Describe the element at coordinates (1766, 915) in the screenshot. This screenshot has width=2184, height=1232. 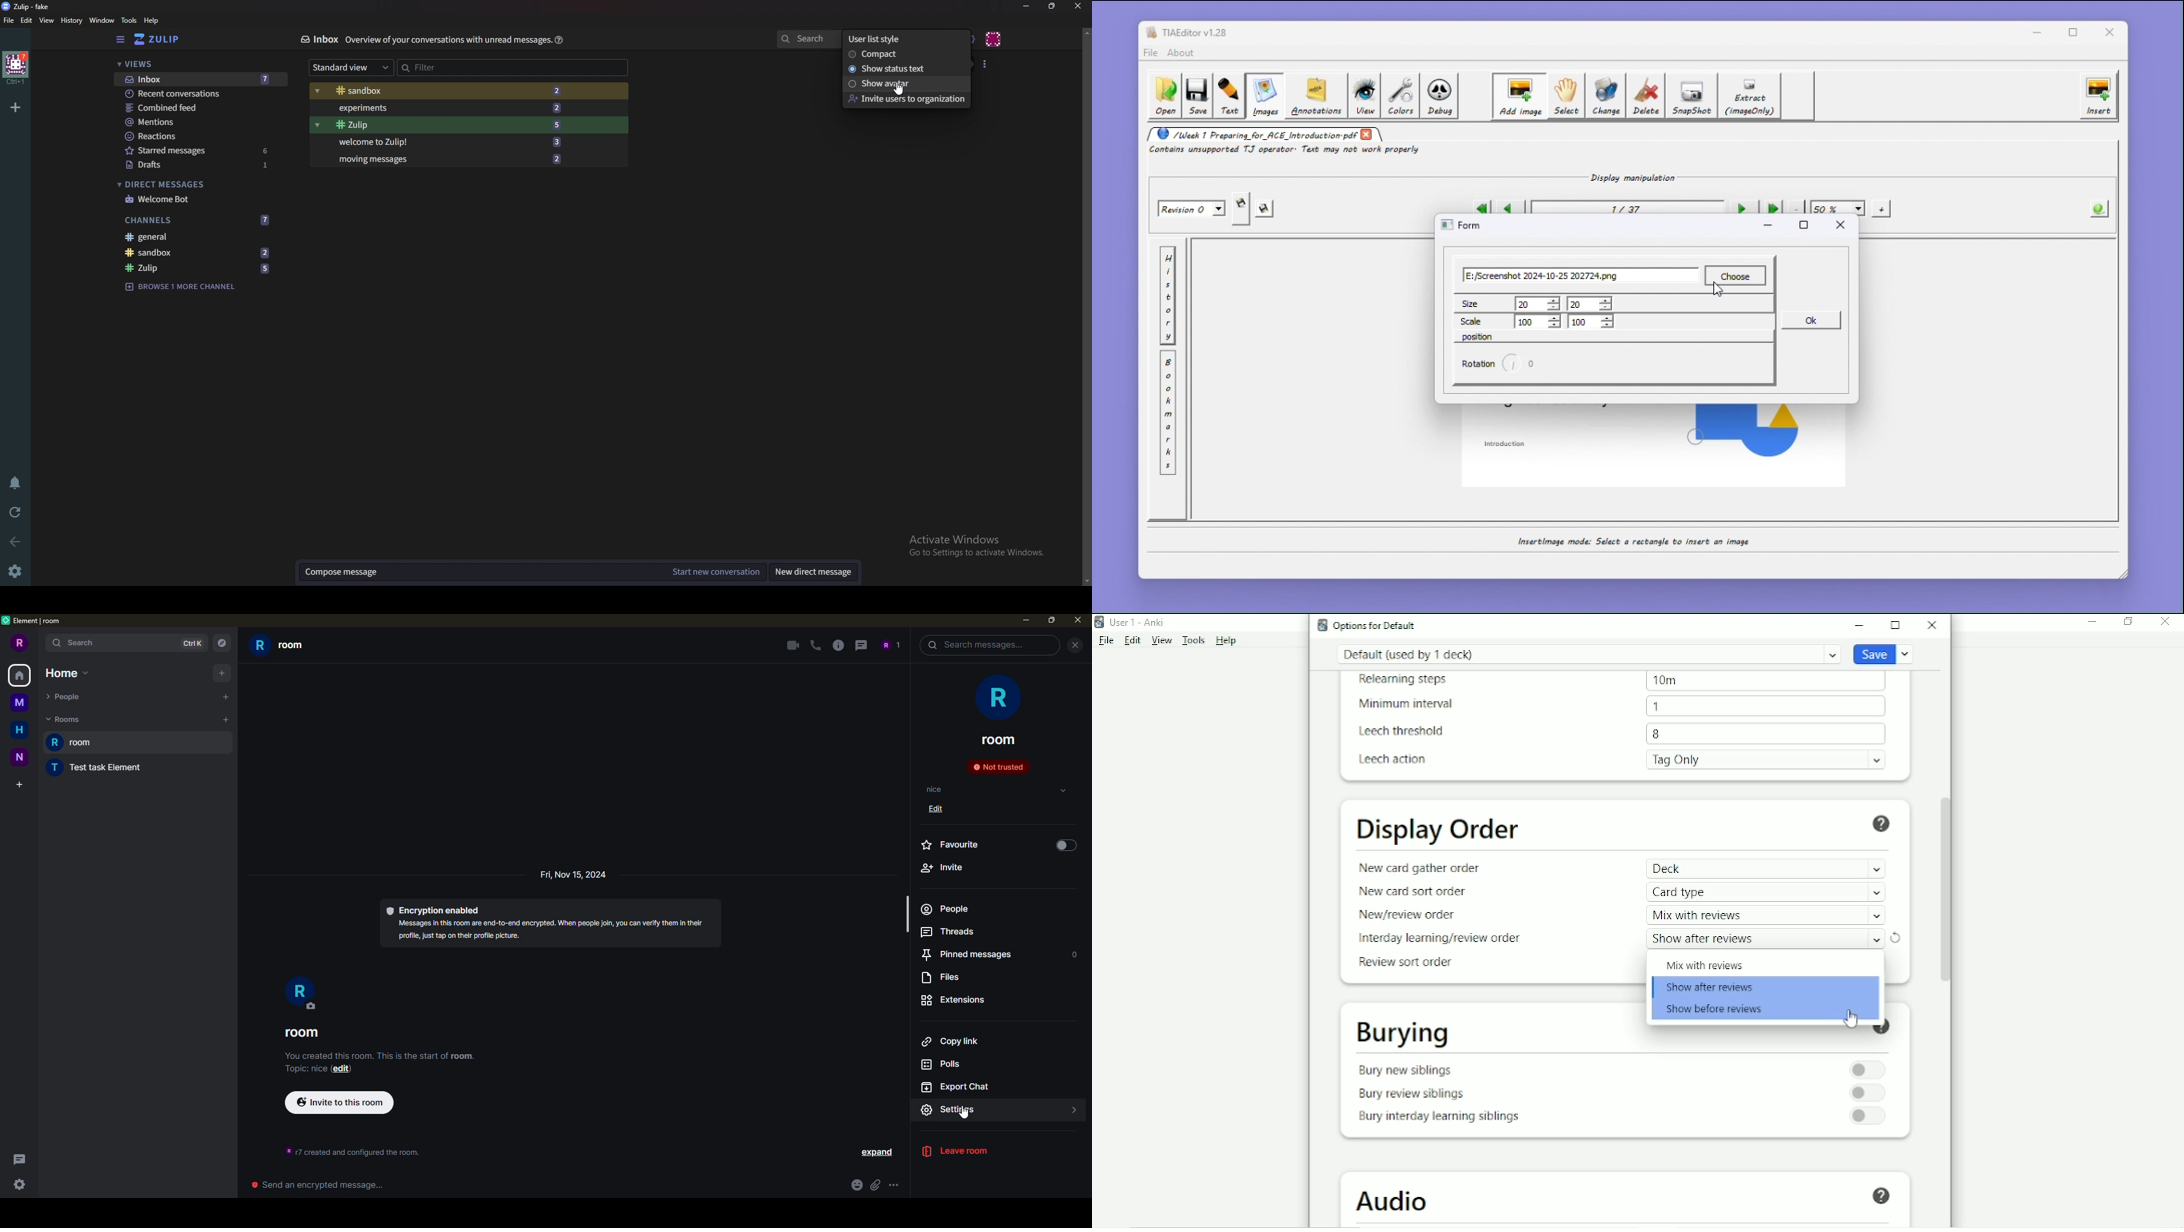
I see `Mix with reviews` at that location.